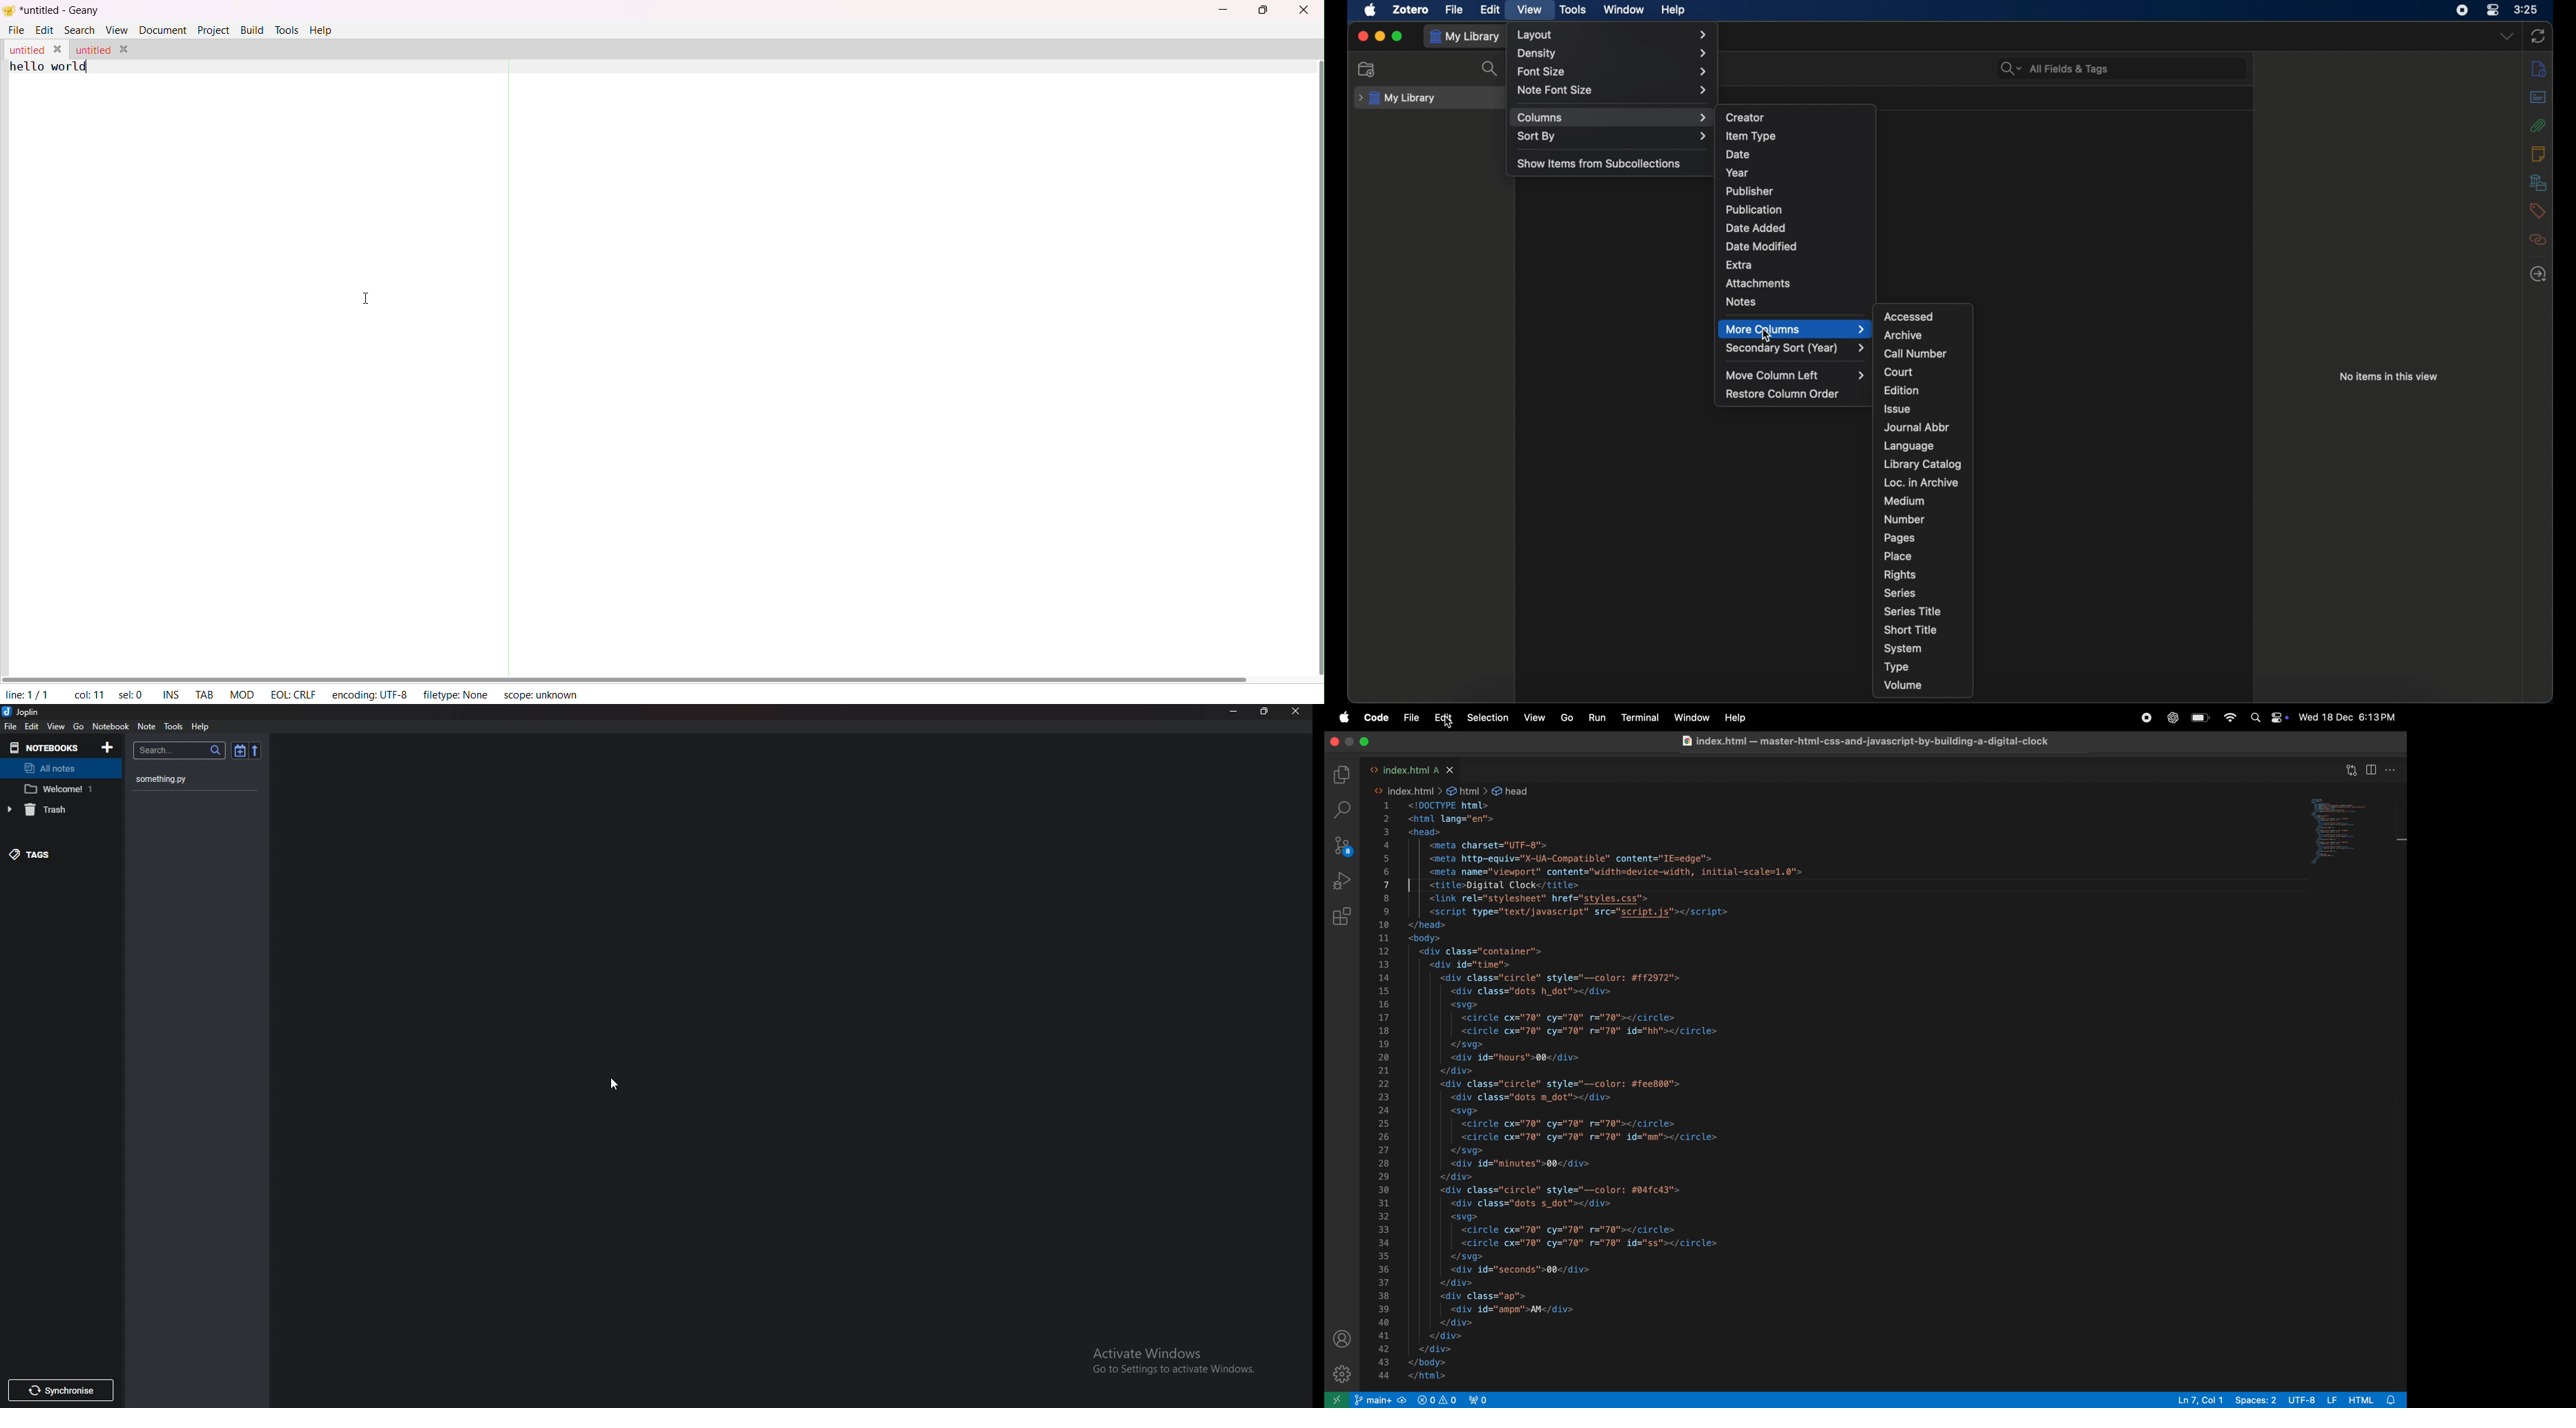 The image size is (2576, 1428). I want to click on trash, so click(57, 808).